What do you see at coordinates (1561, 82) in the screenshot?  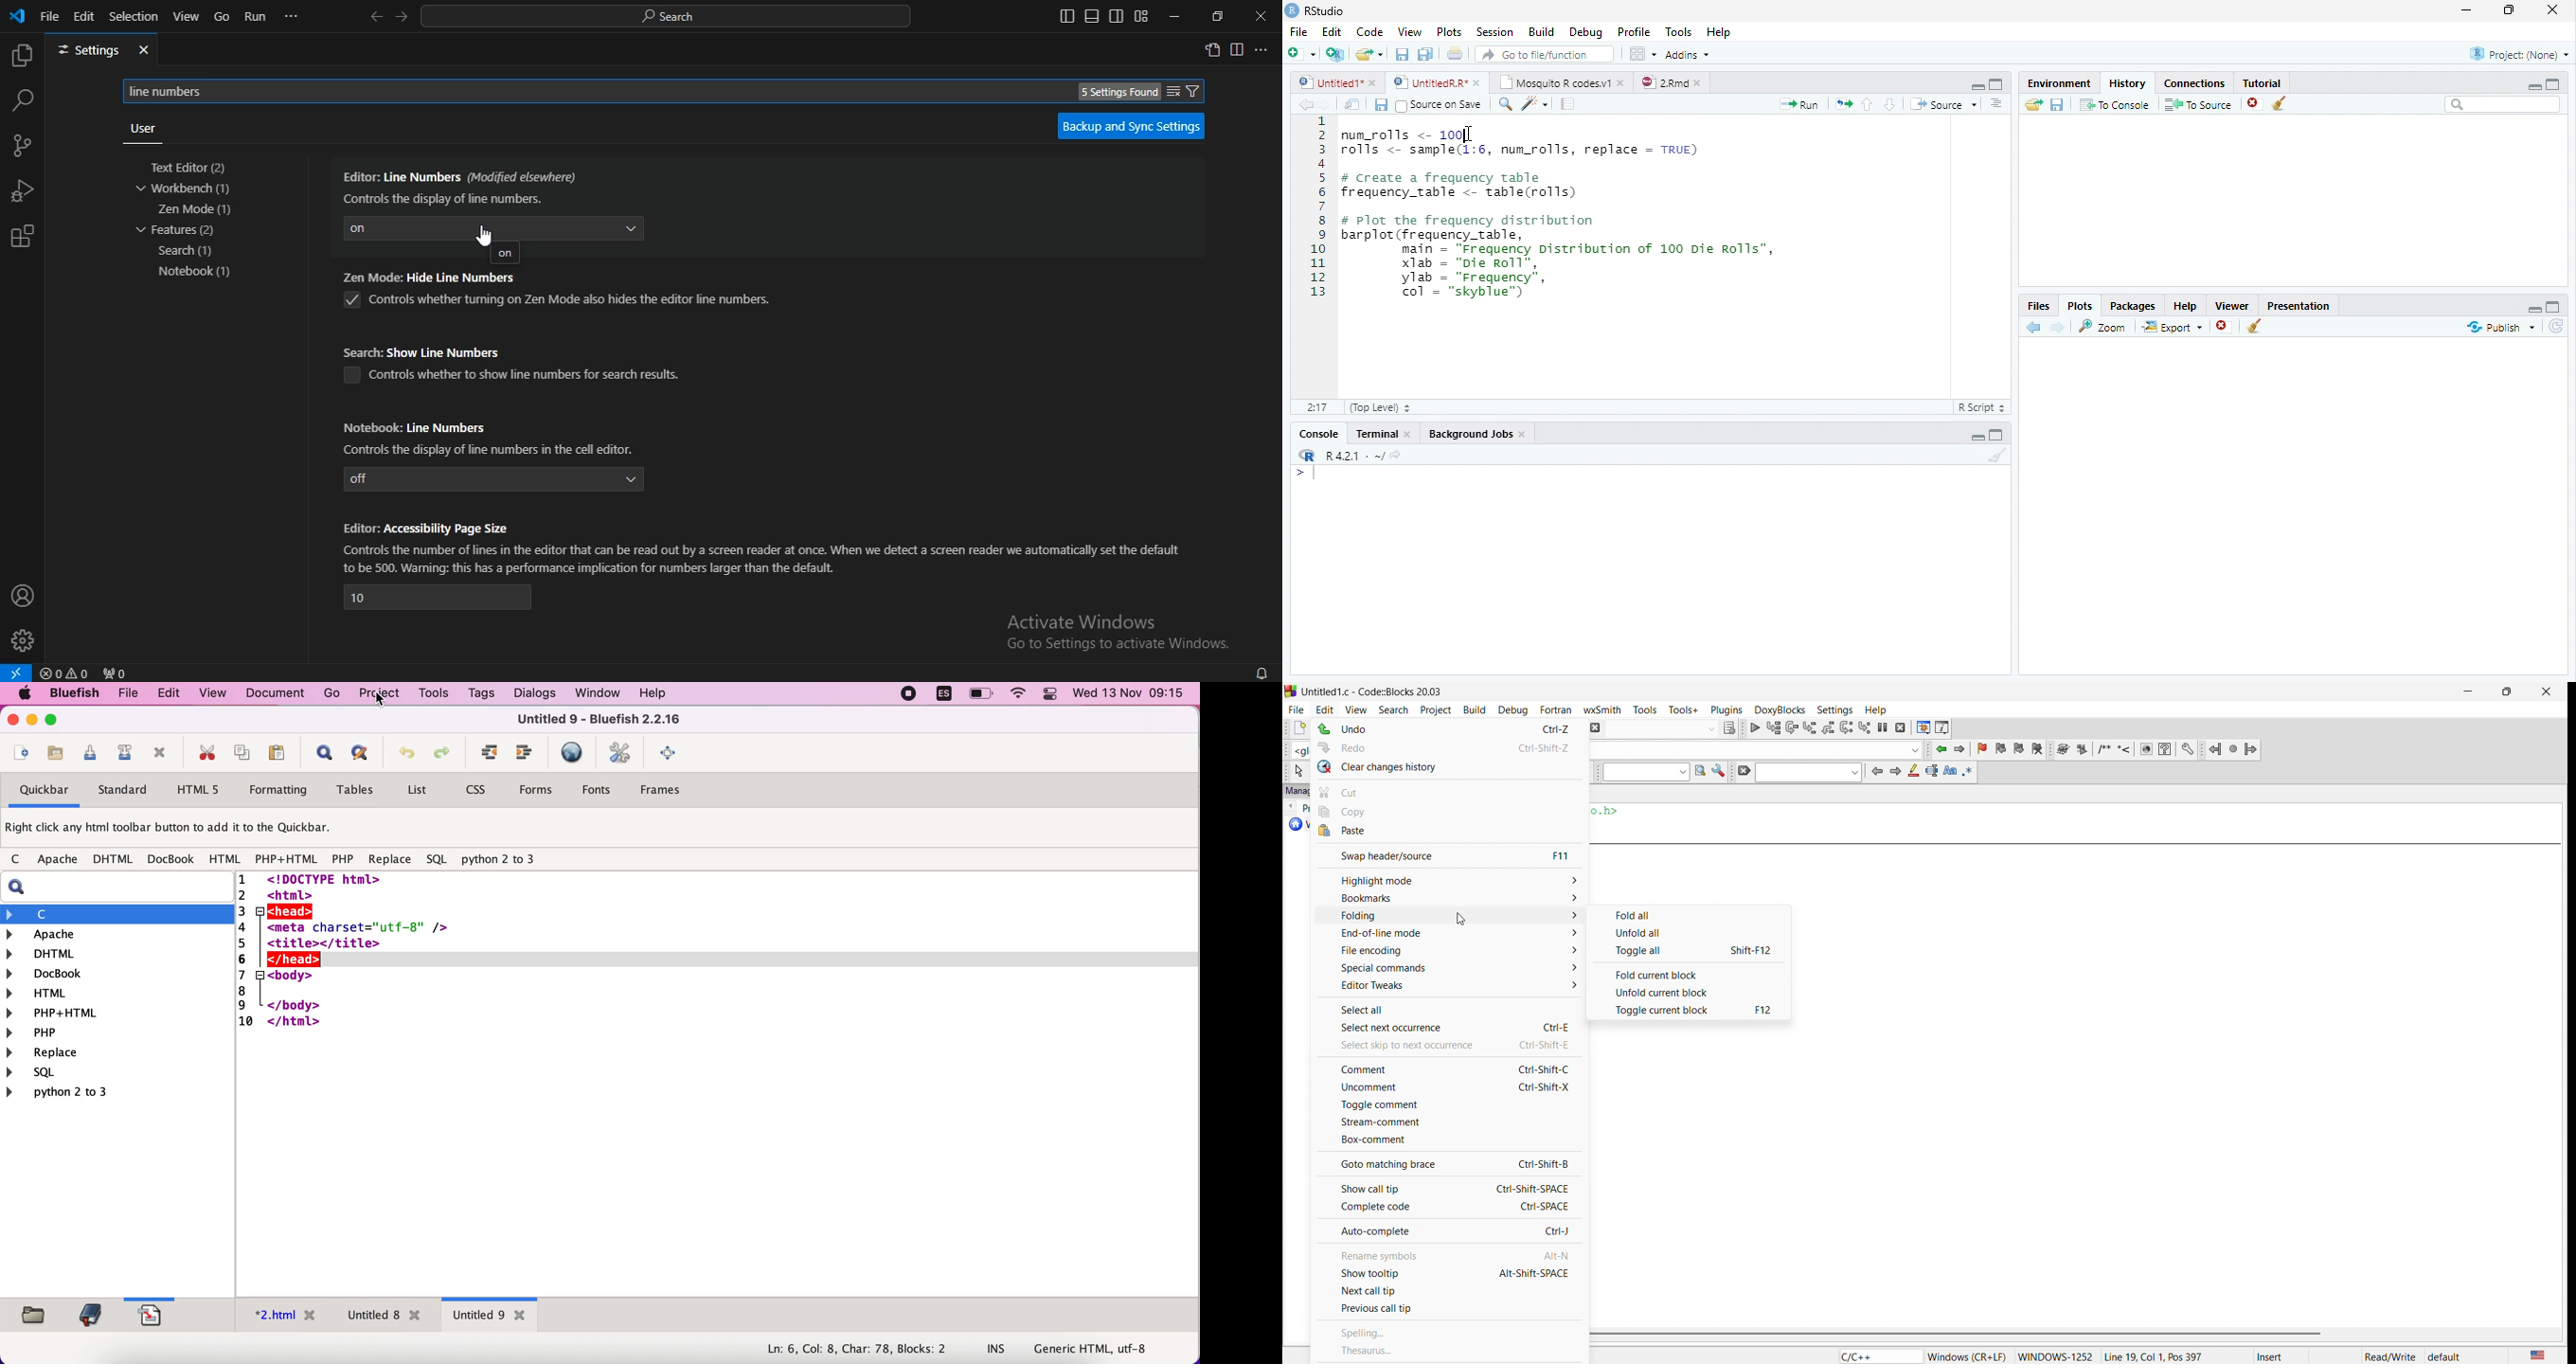 I see `| Mosquito R codesv1` at bounding box center [1561, 82].